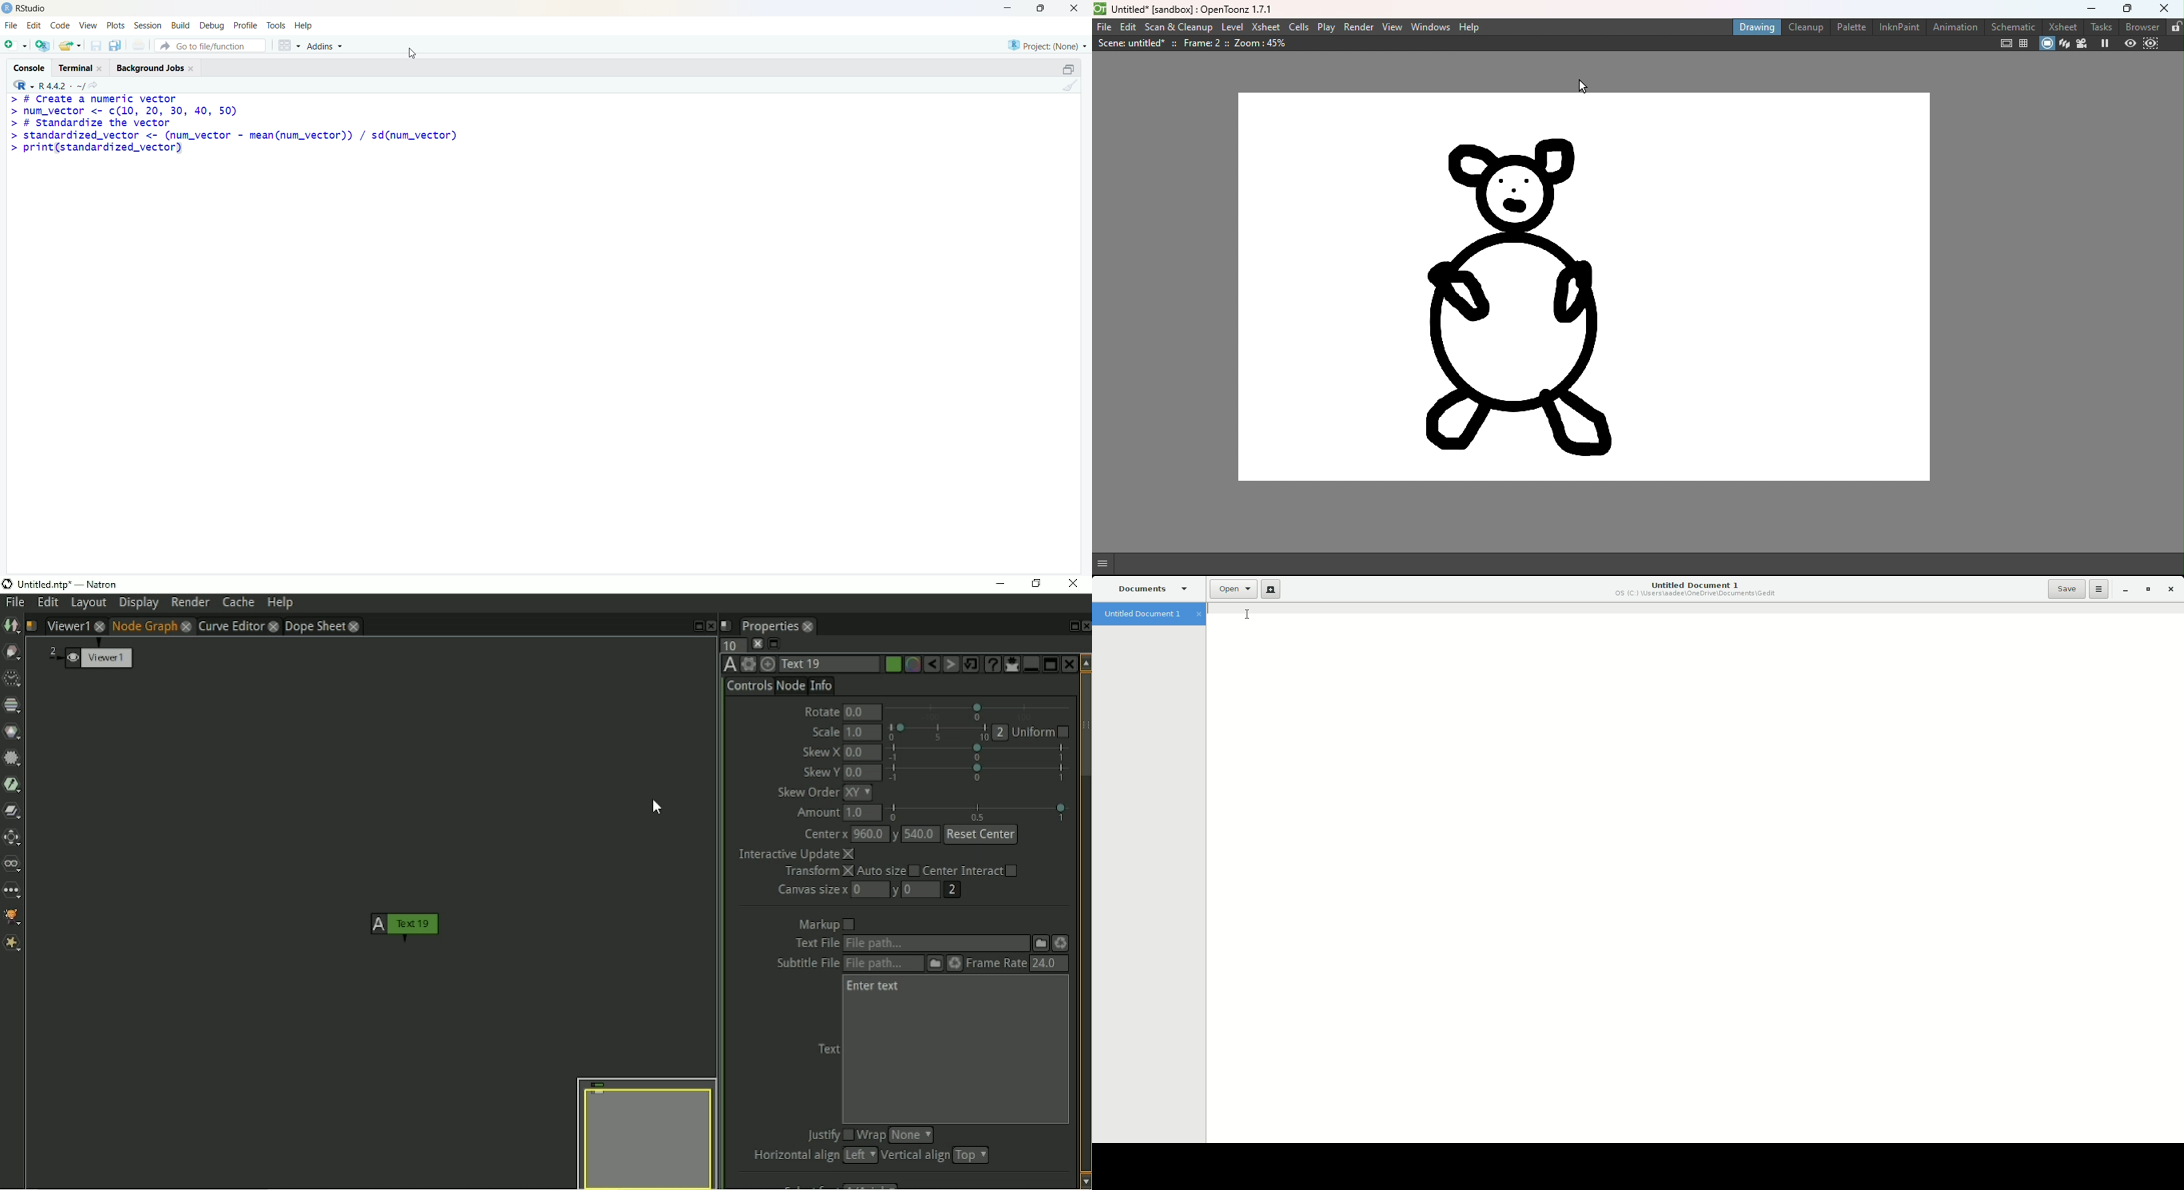  Describe the element at coordinates (43, 46) in the screenshot. I see `add R file` at that location.